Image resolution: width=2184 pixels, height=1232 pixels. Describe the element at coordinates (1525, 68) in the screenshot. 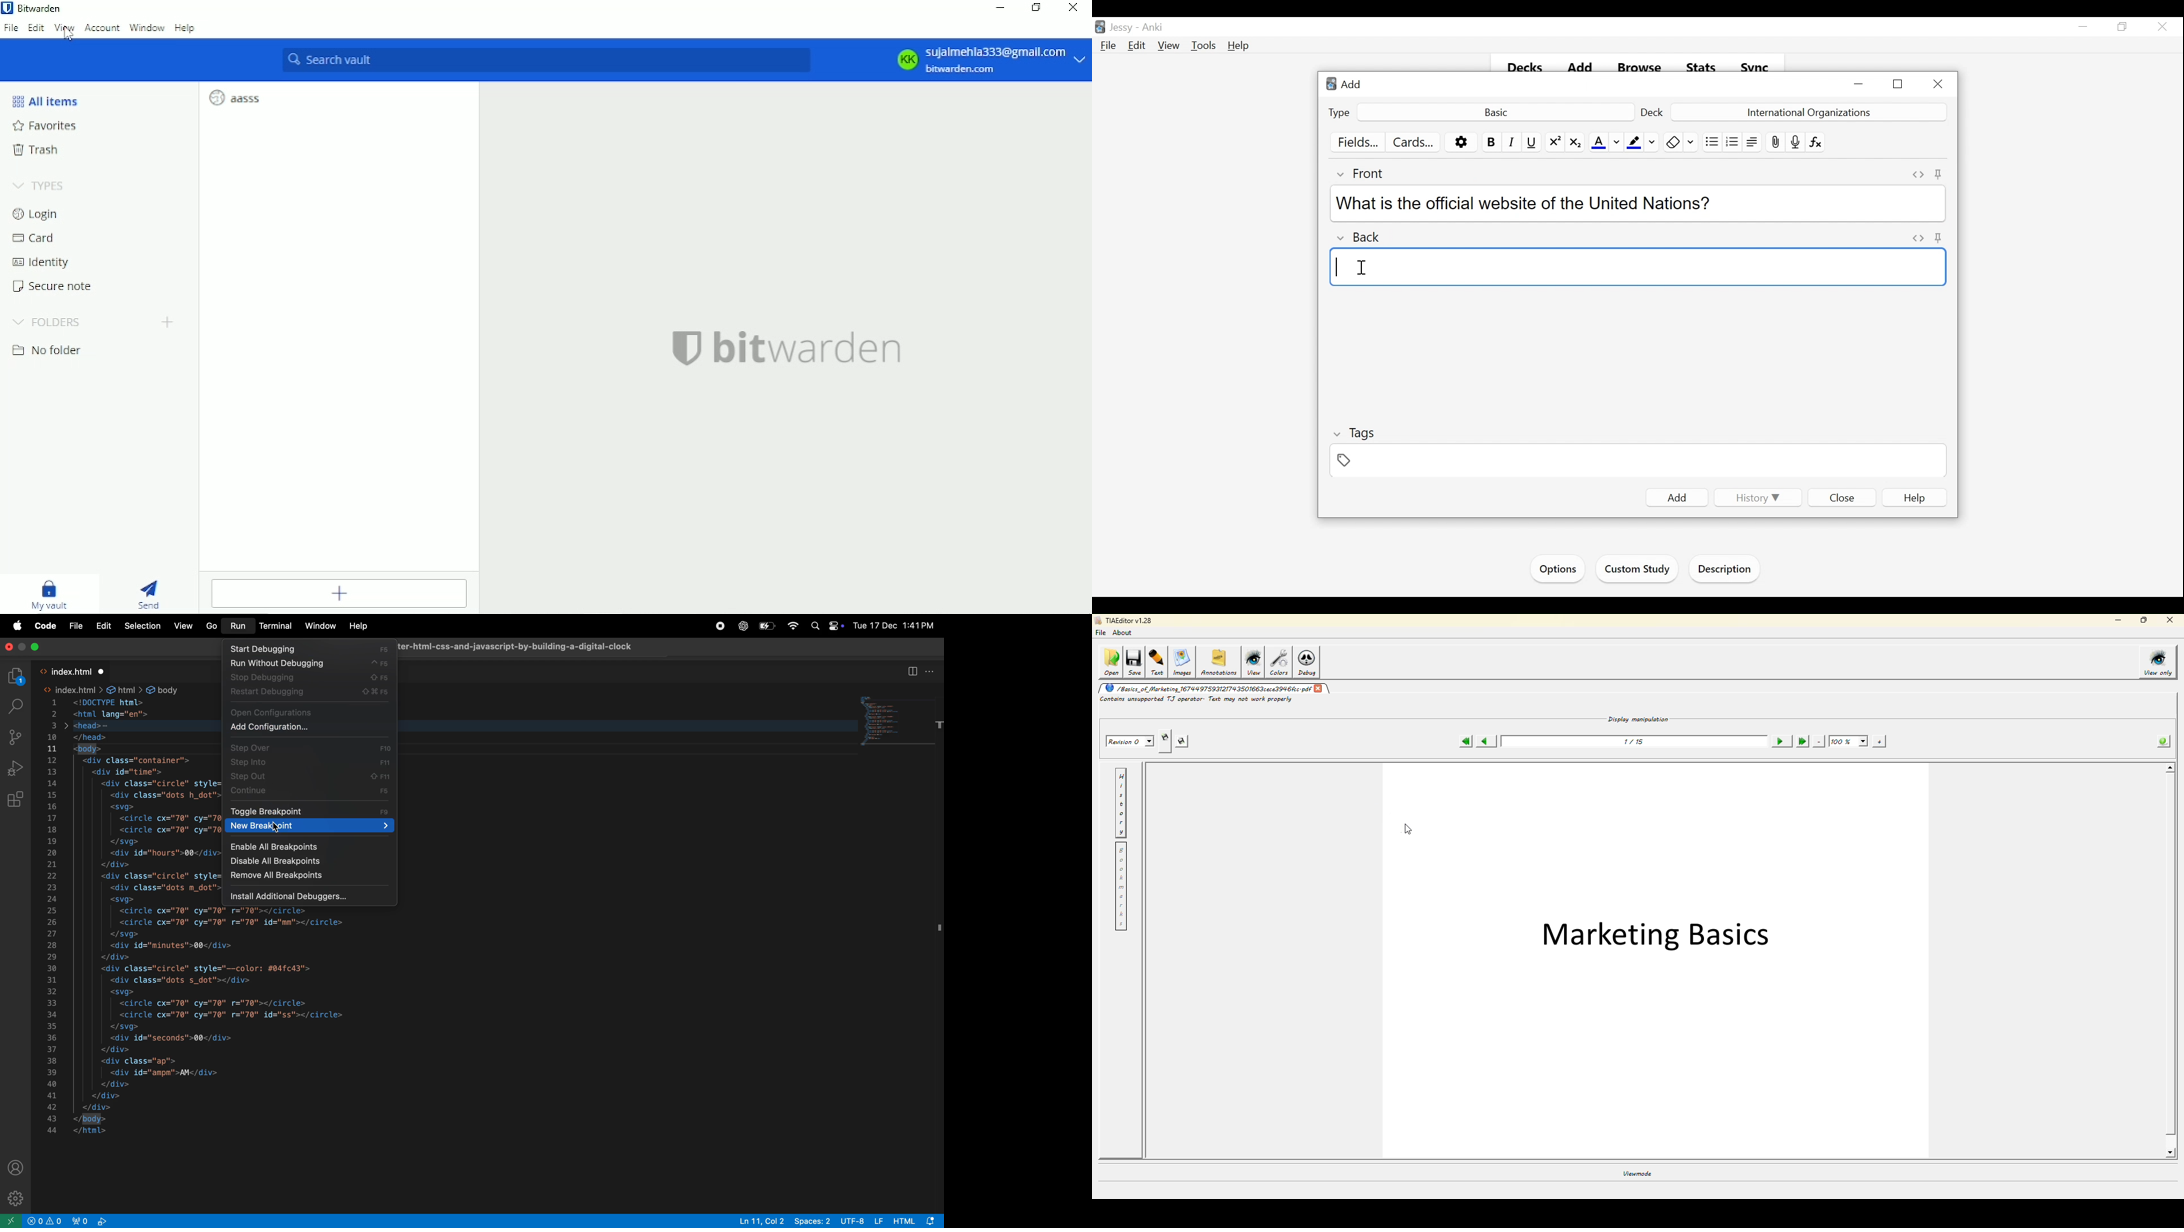

I see `Decks` at that location.